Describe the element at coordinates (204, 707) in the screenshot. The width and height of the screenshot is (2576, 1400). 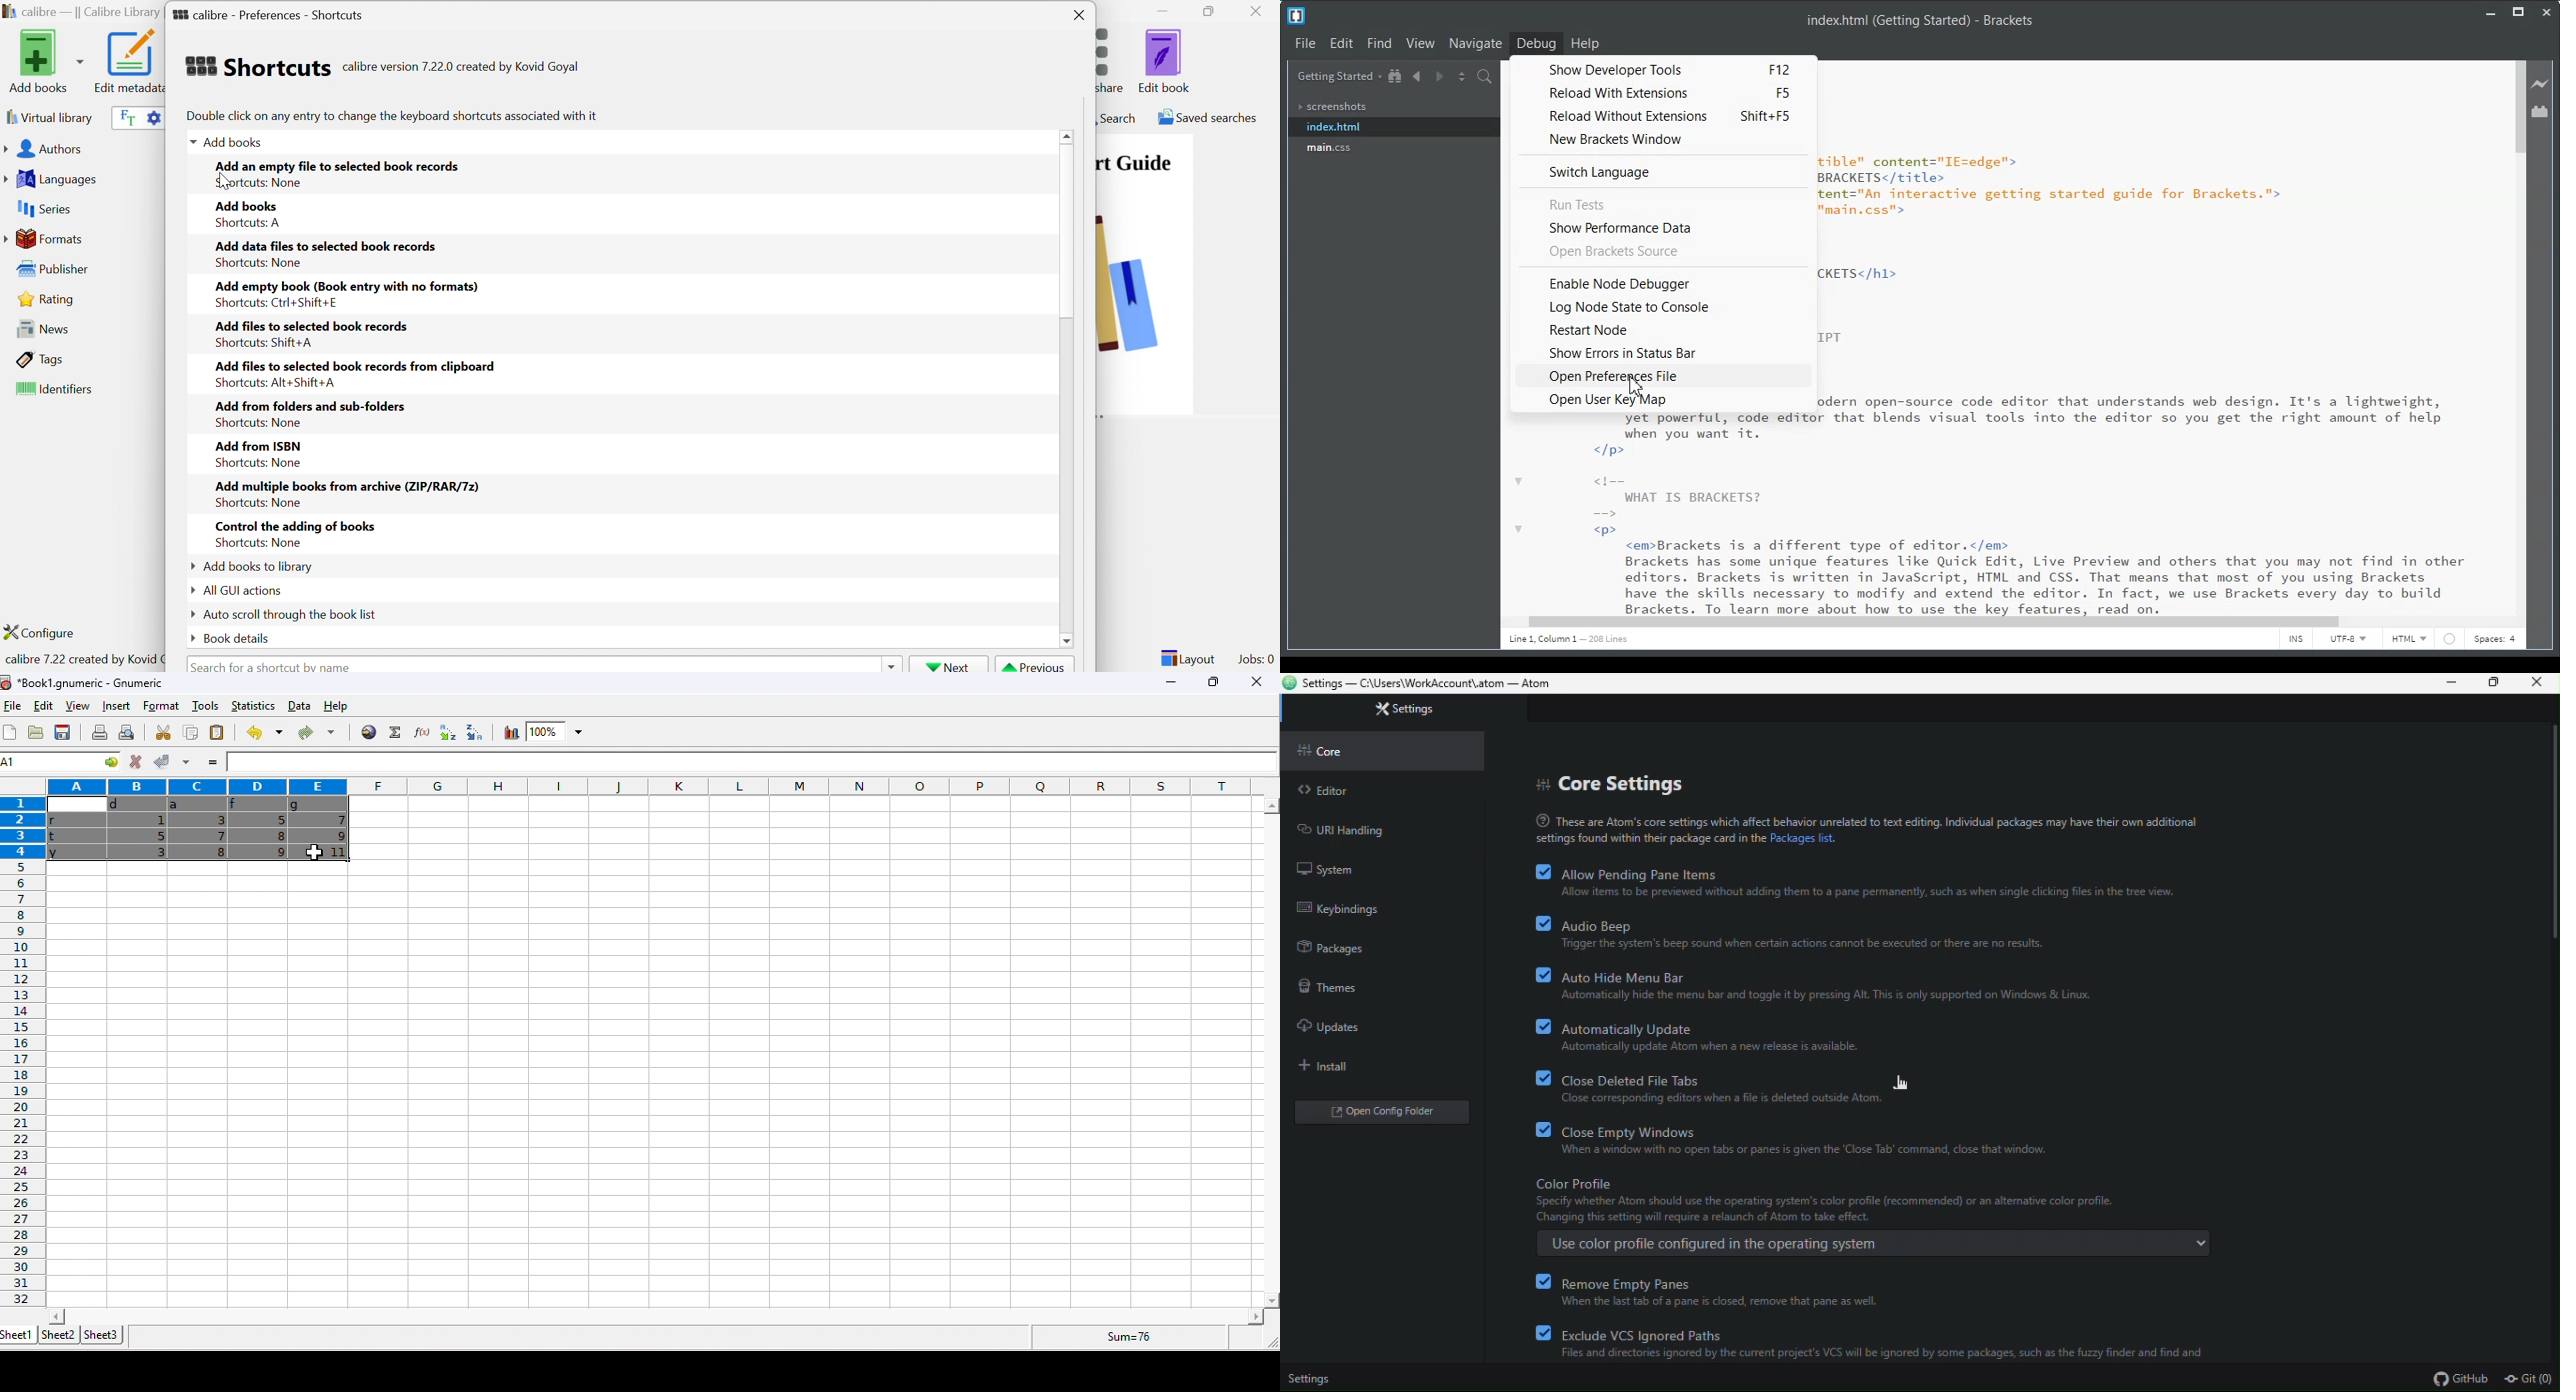
I see `tools` at that location.